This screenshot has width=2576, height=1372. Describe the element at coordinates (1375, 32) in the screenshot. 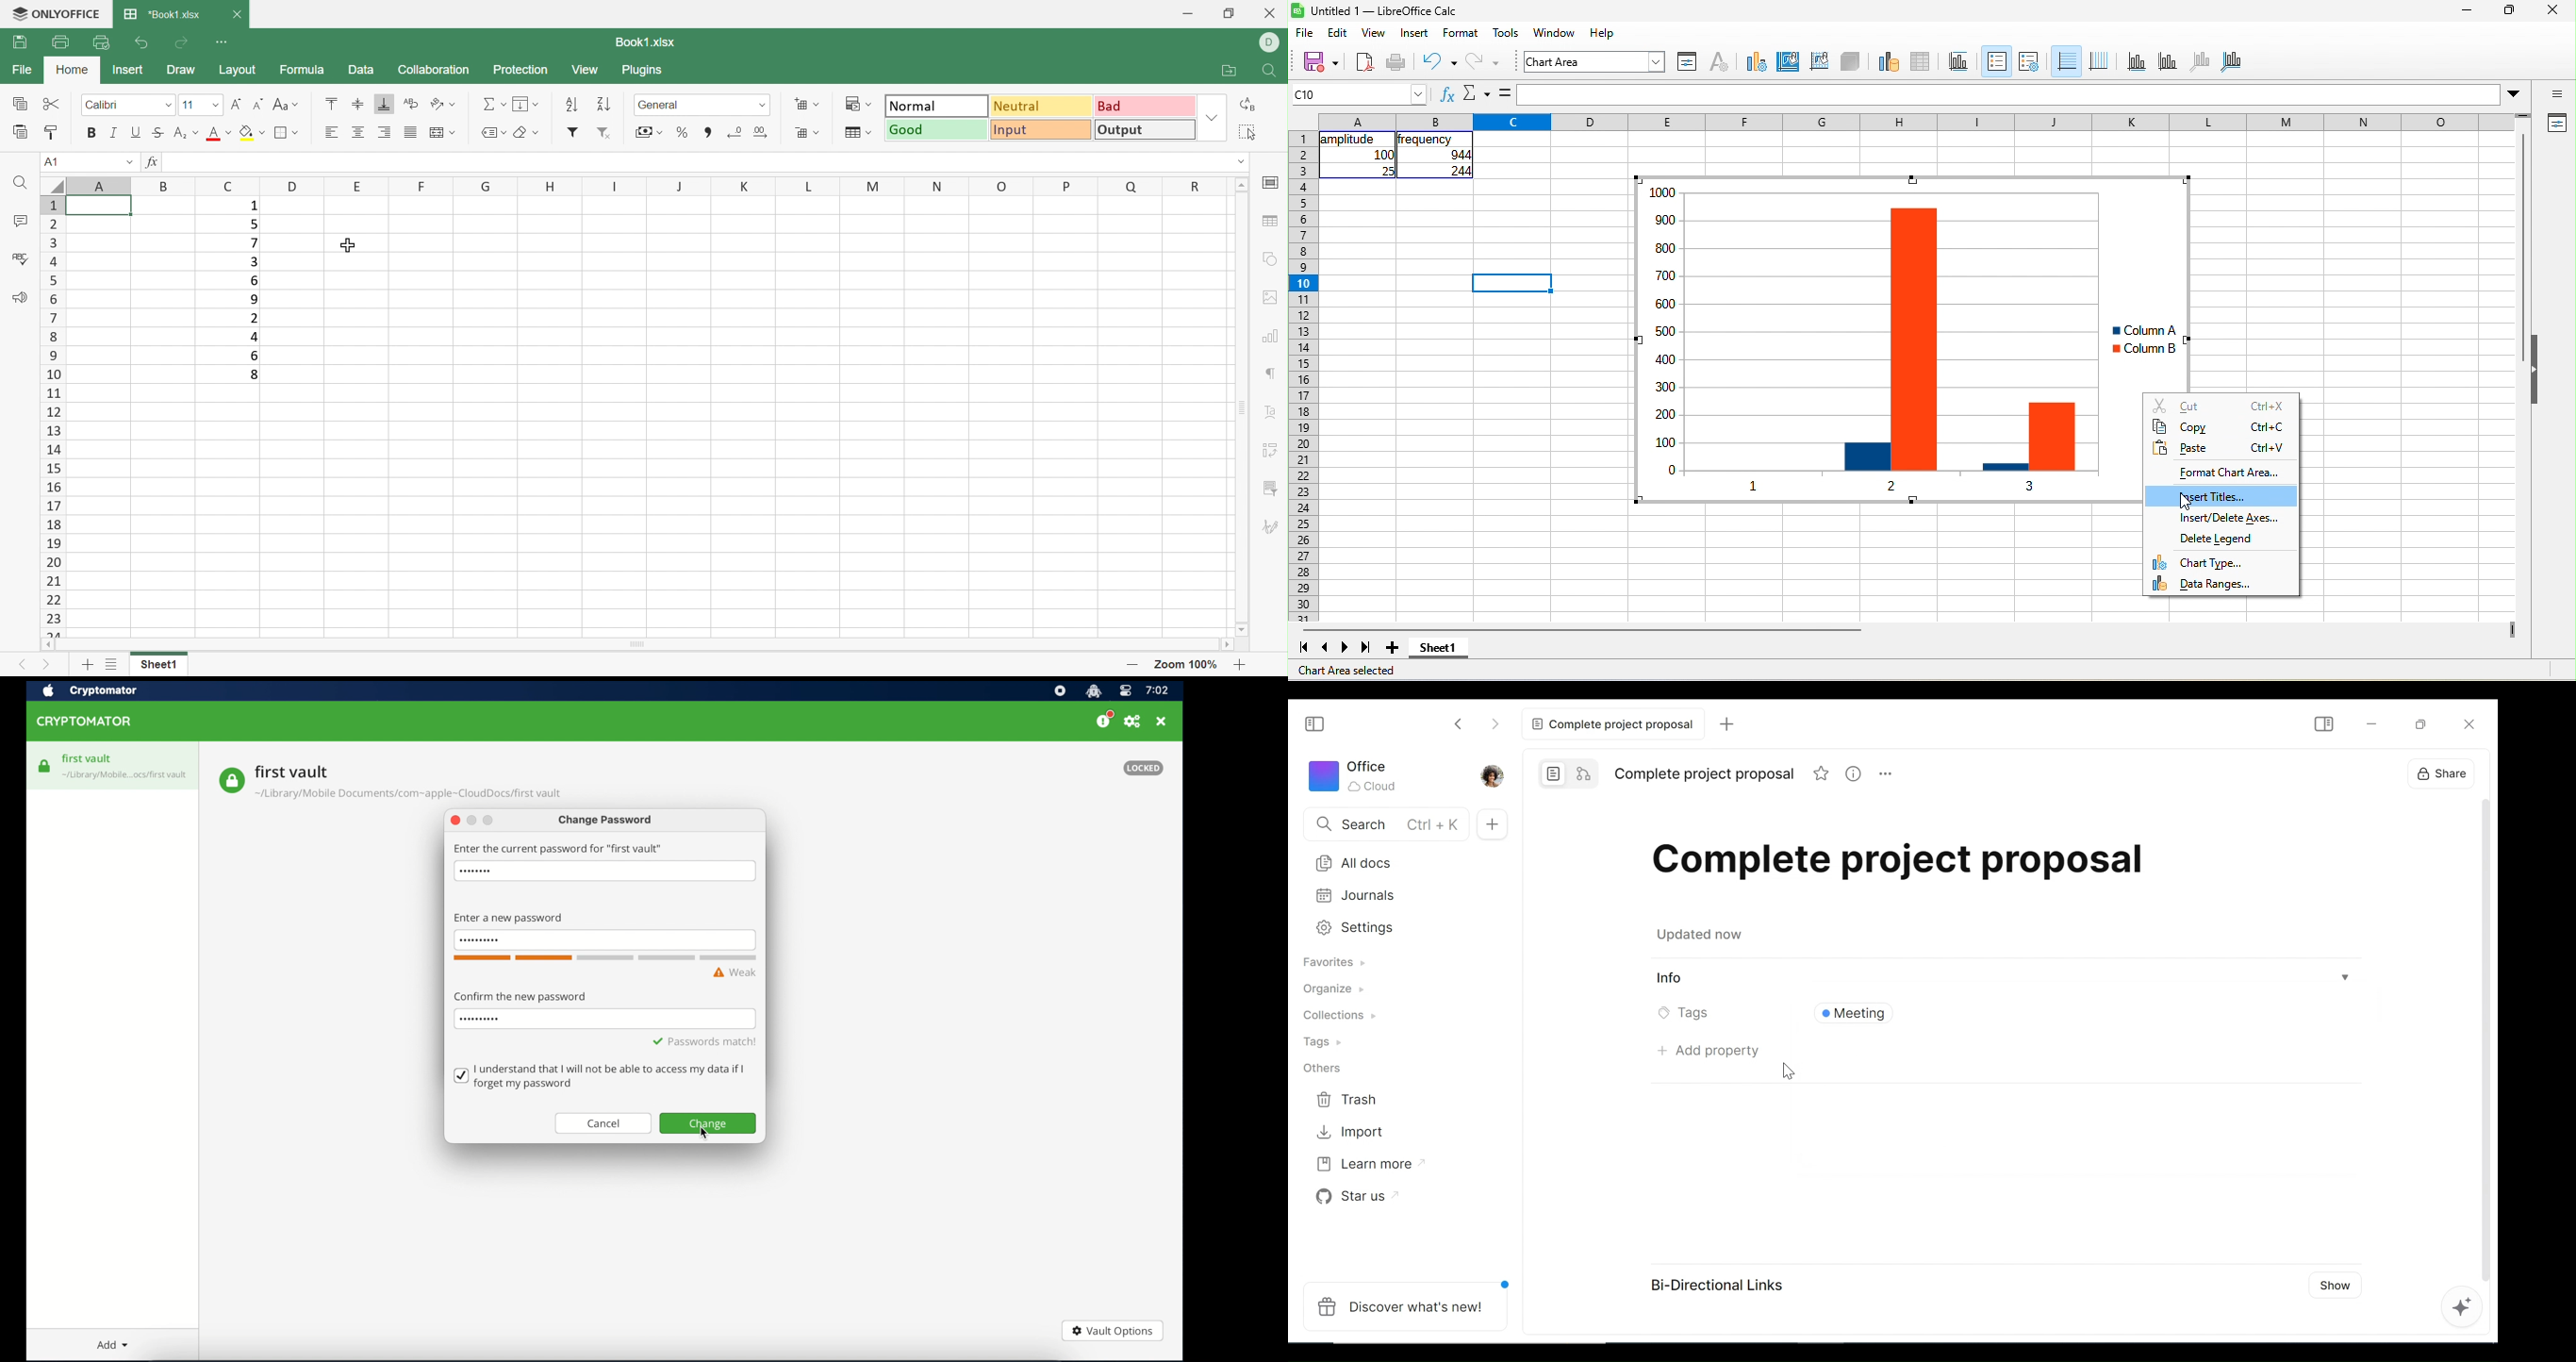

I see `view` at that location.